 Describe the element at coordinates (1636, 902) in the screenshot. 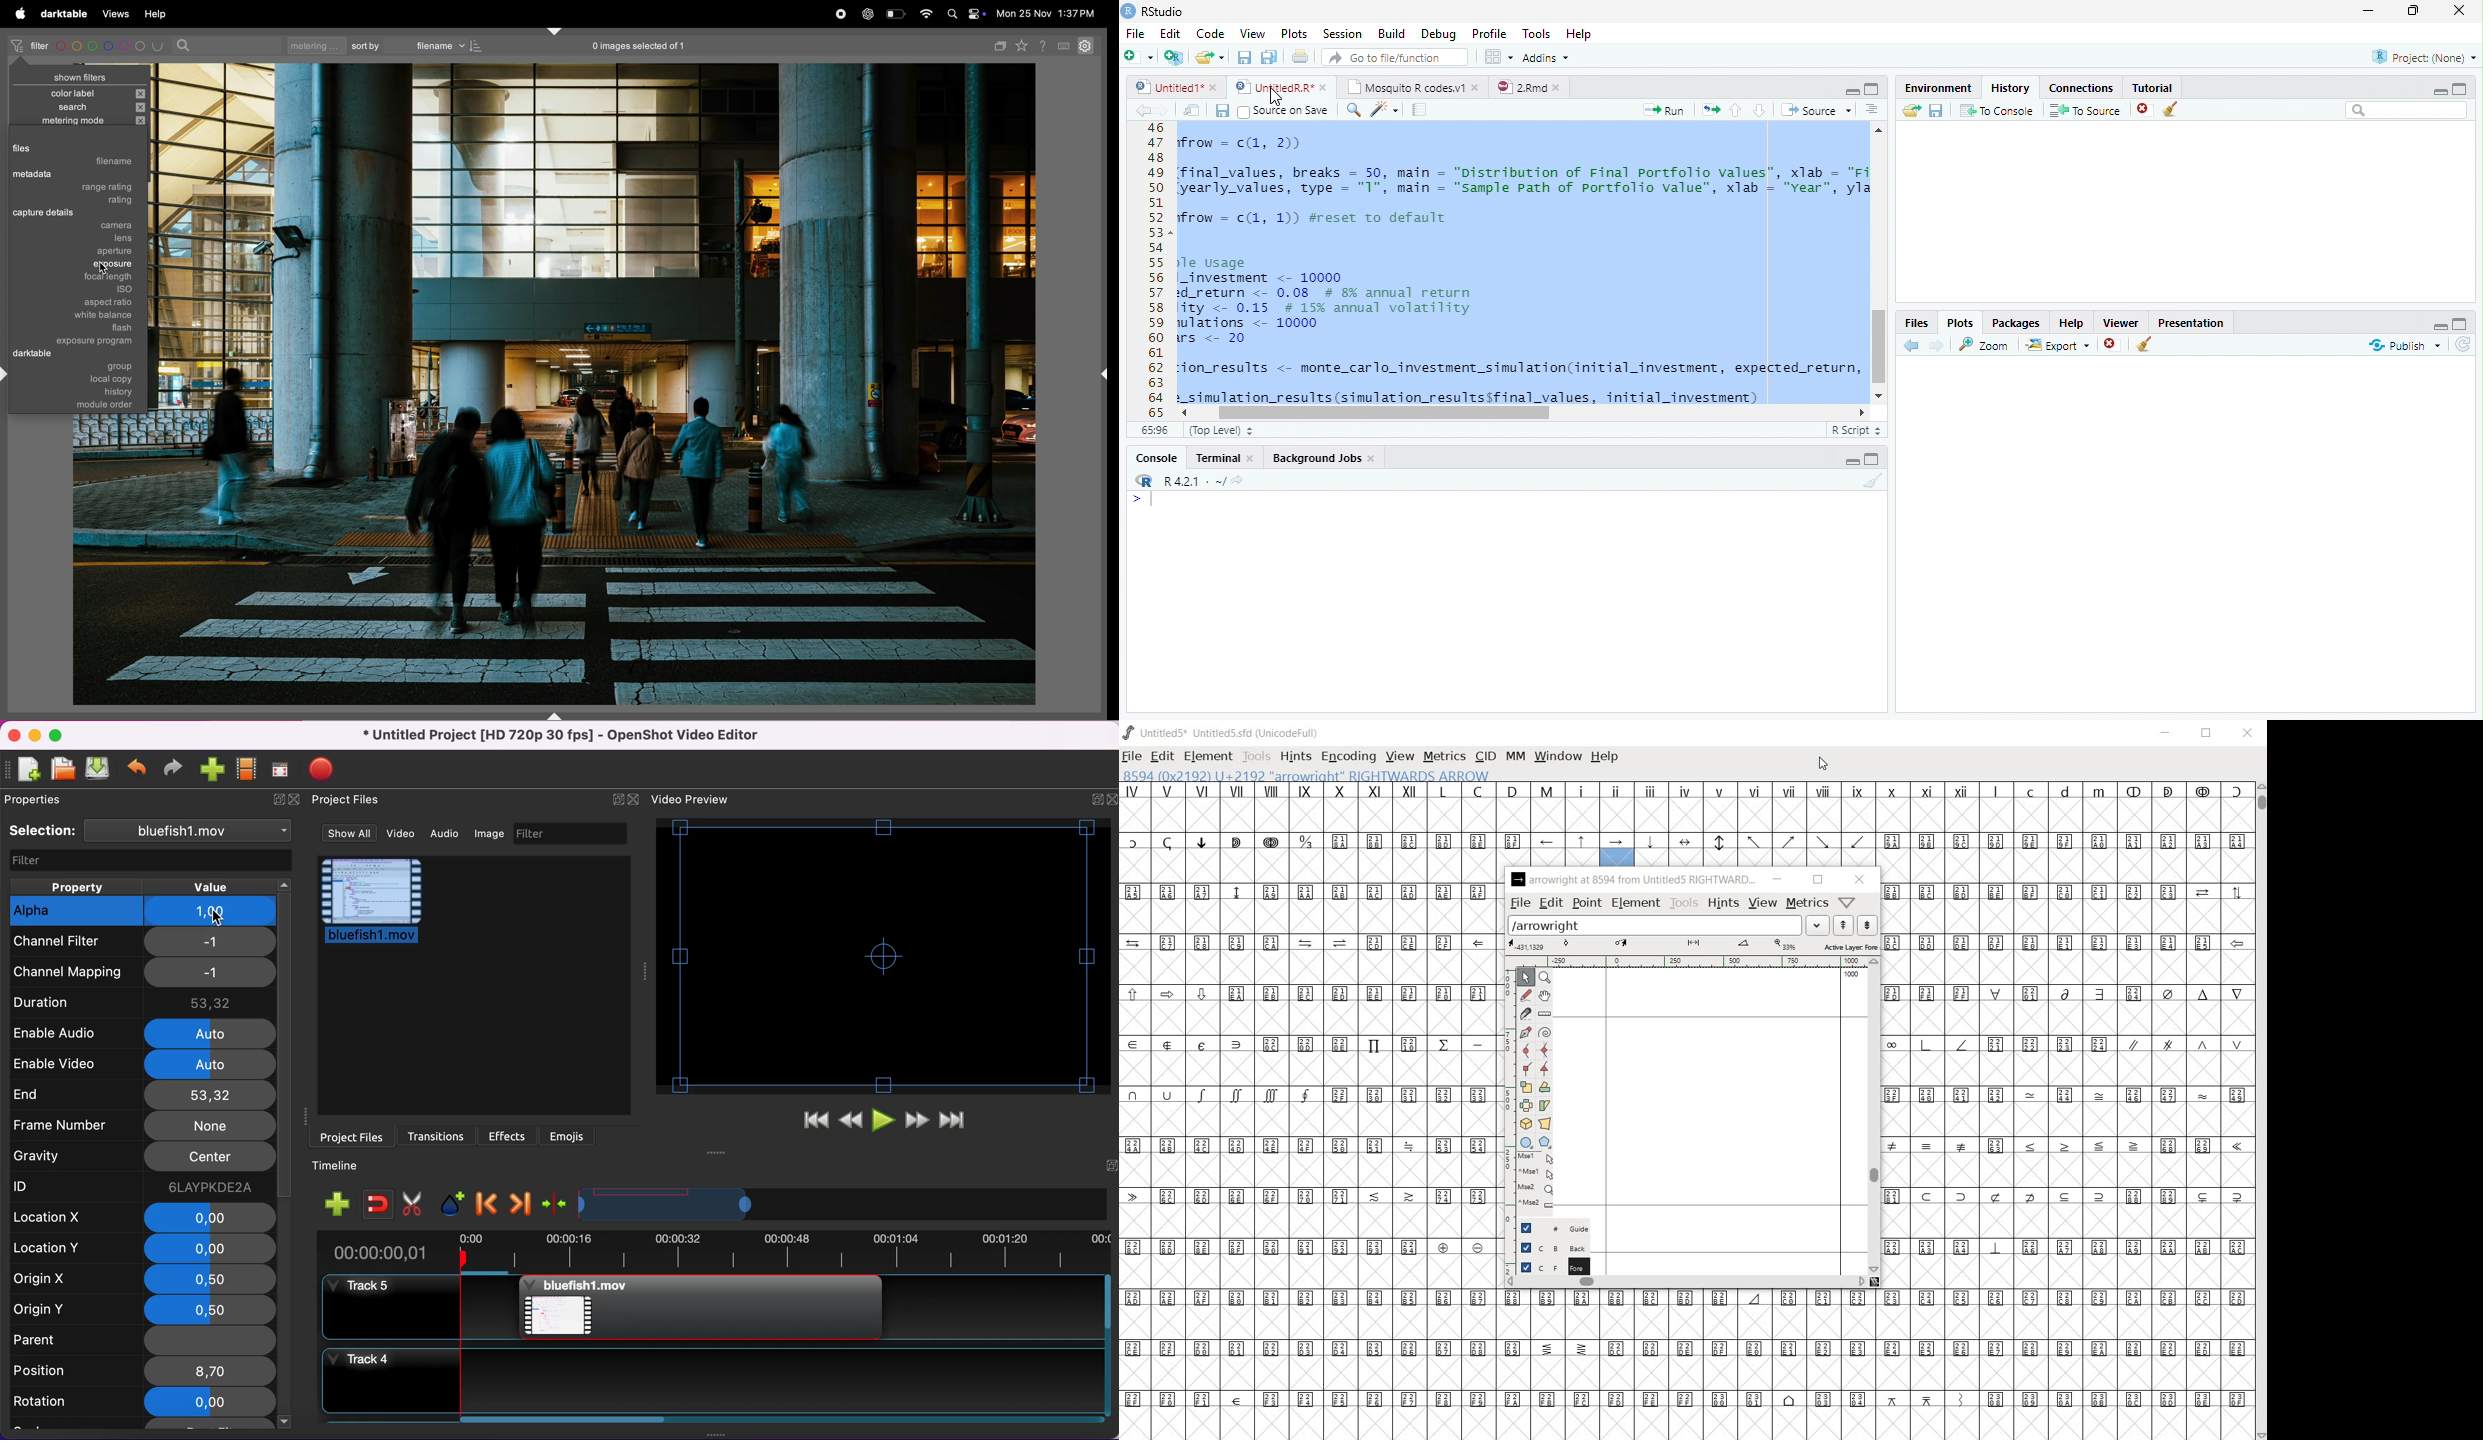

I see `element` at that location.